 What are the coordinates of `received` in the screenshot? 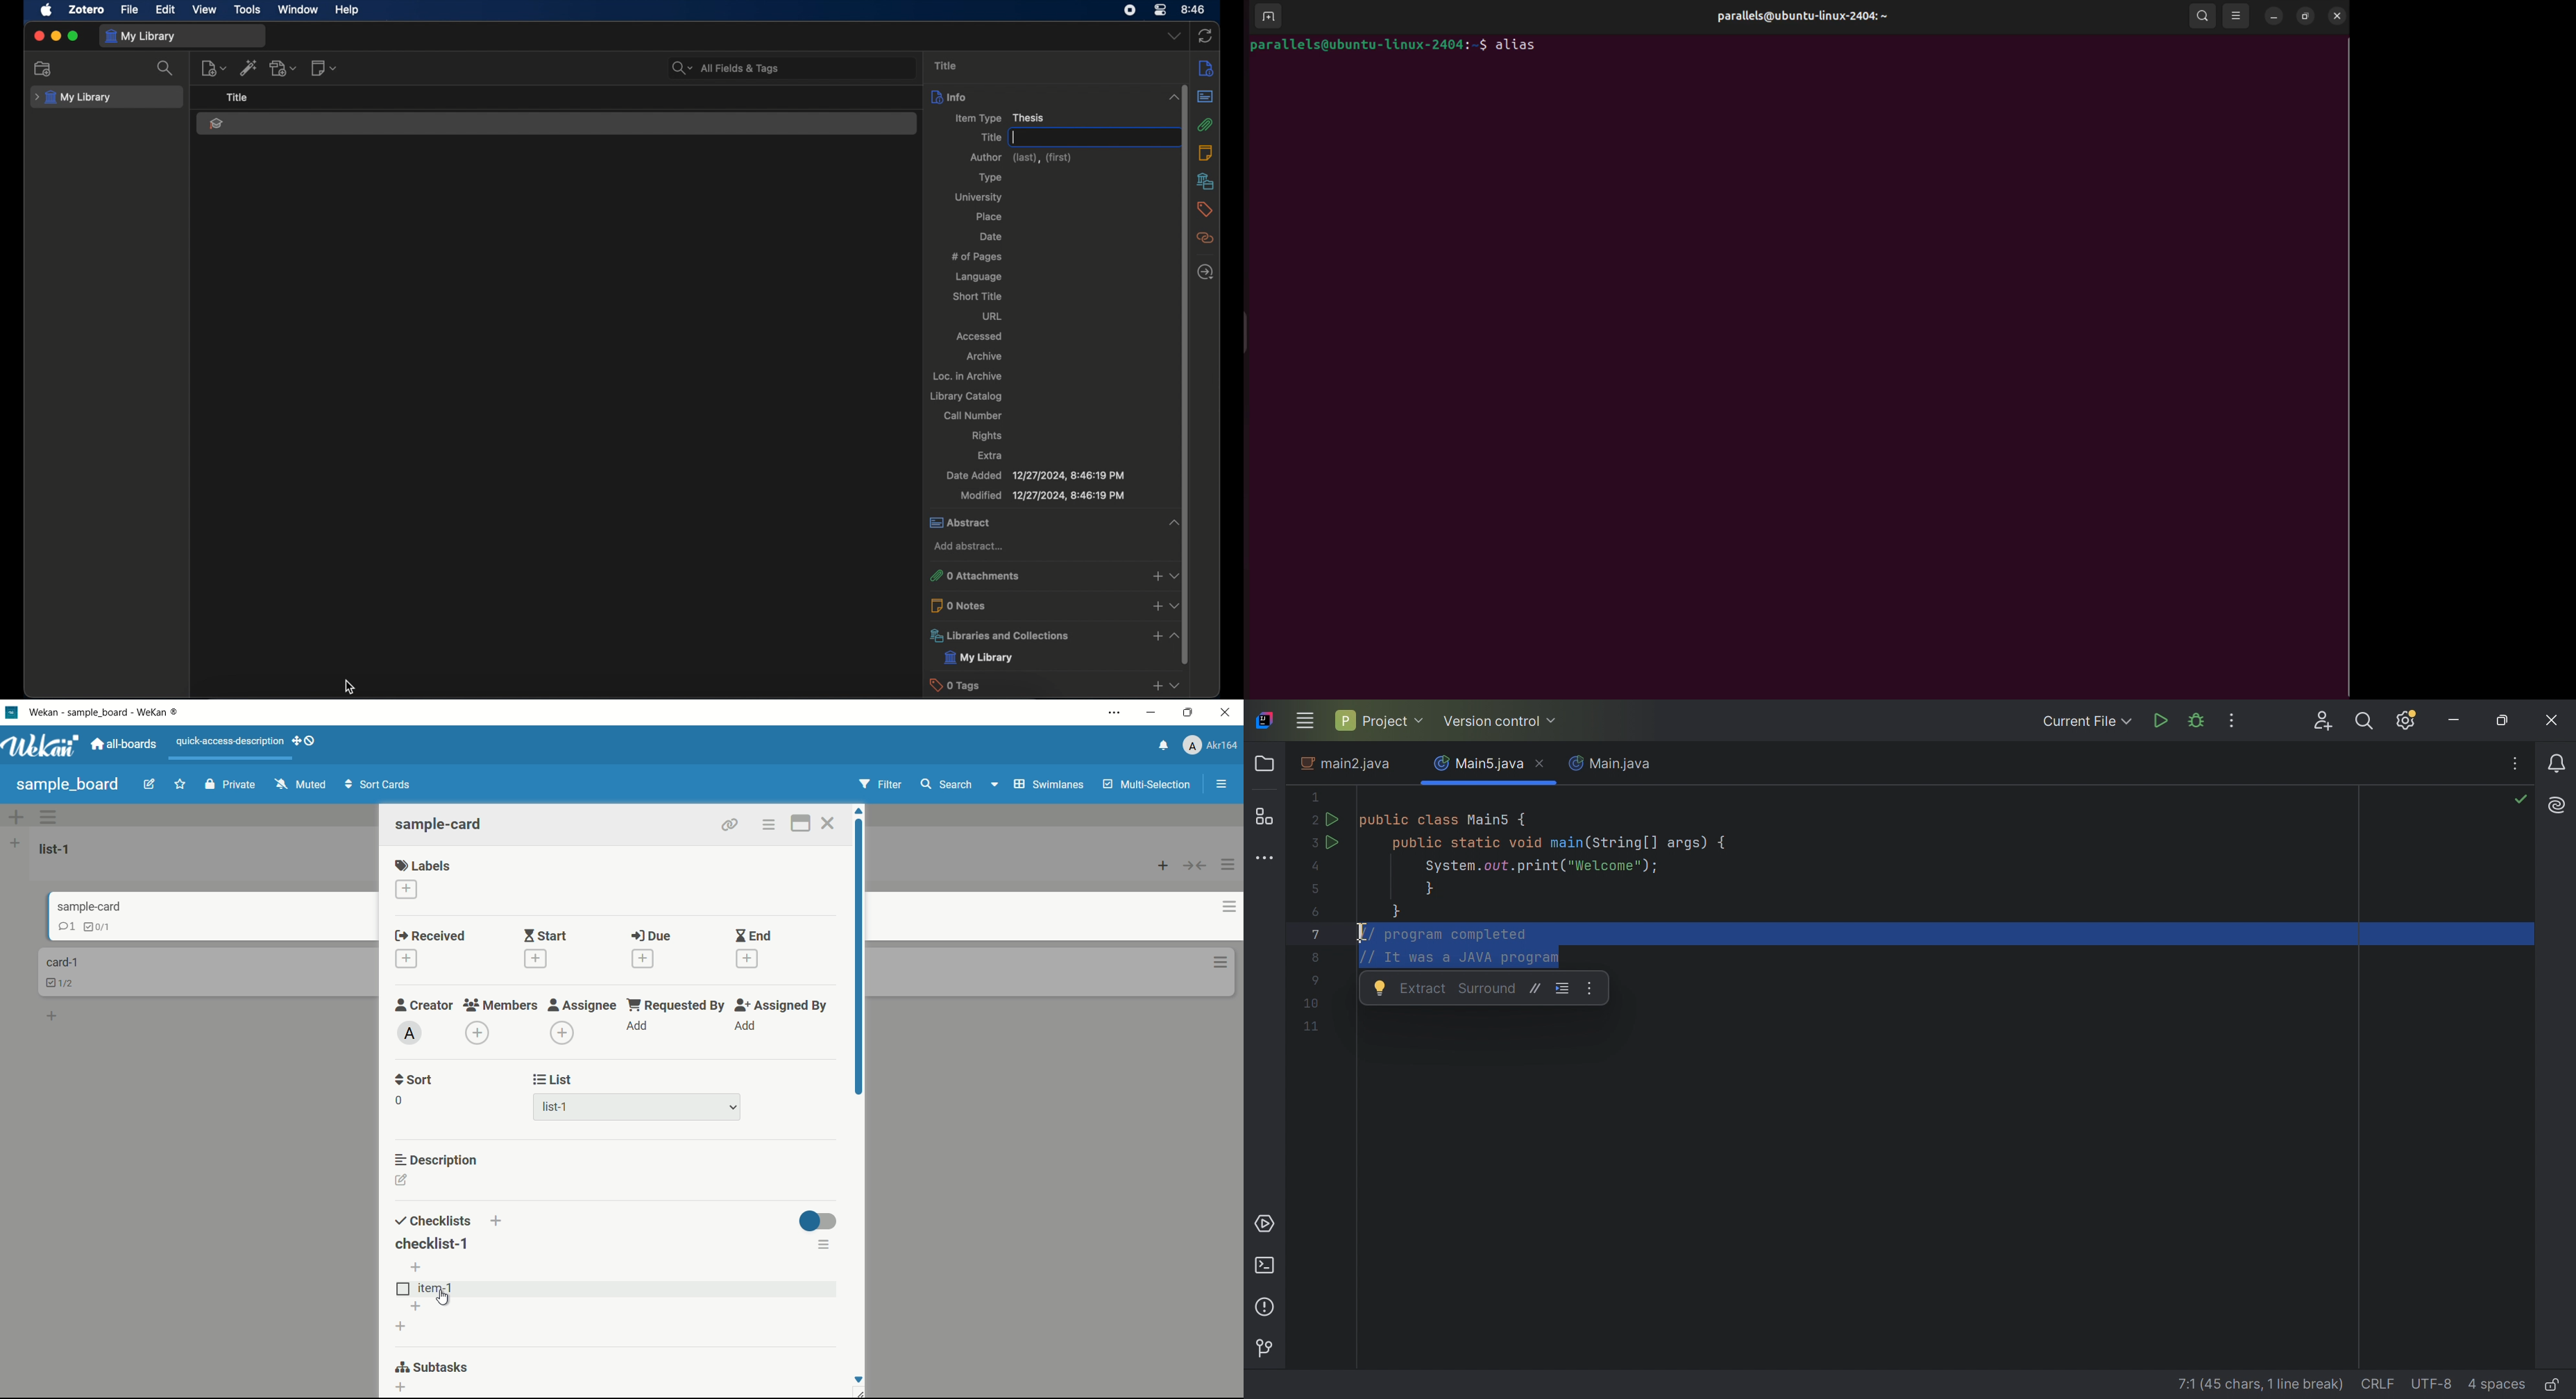 It's located at (431, 935).